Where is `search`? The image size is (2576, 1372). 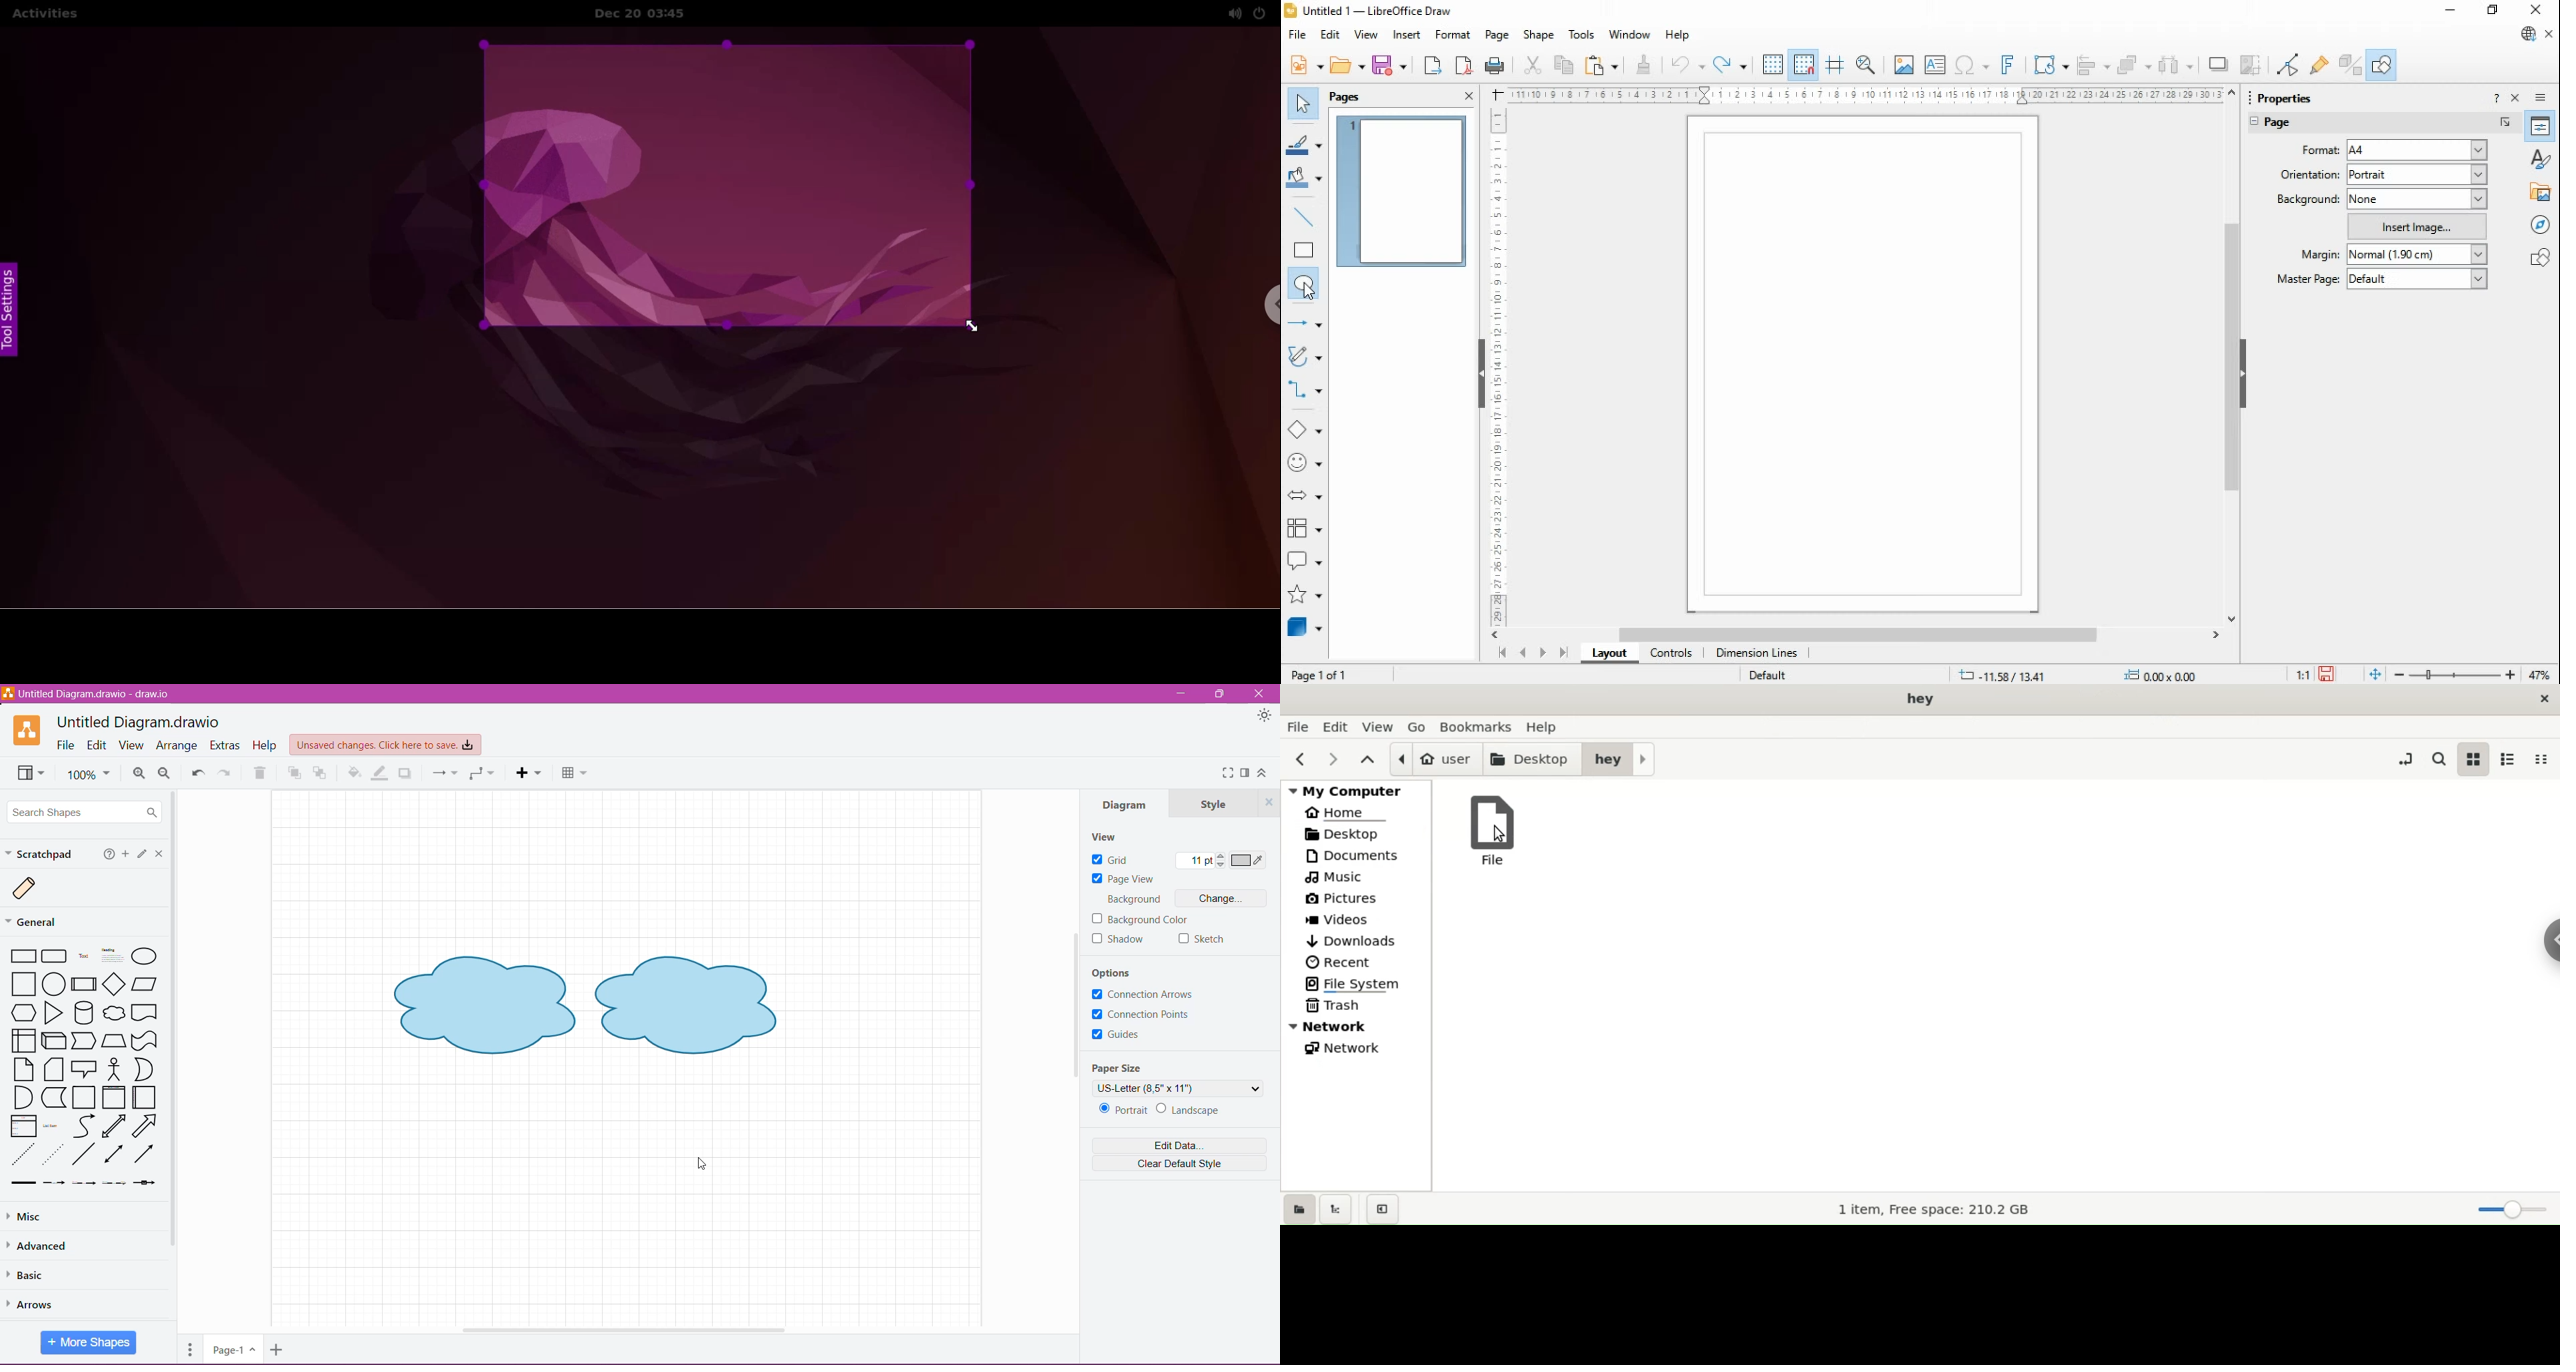
search is located at coordinates (2437, 758).